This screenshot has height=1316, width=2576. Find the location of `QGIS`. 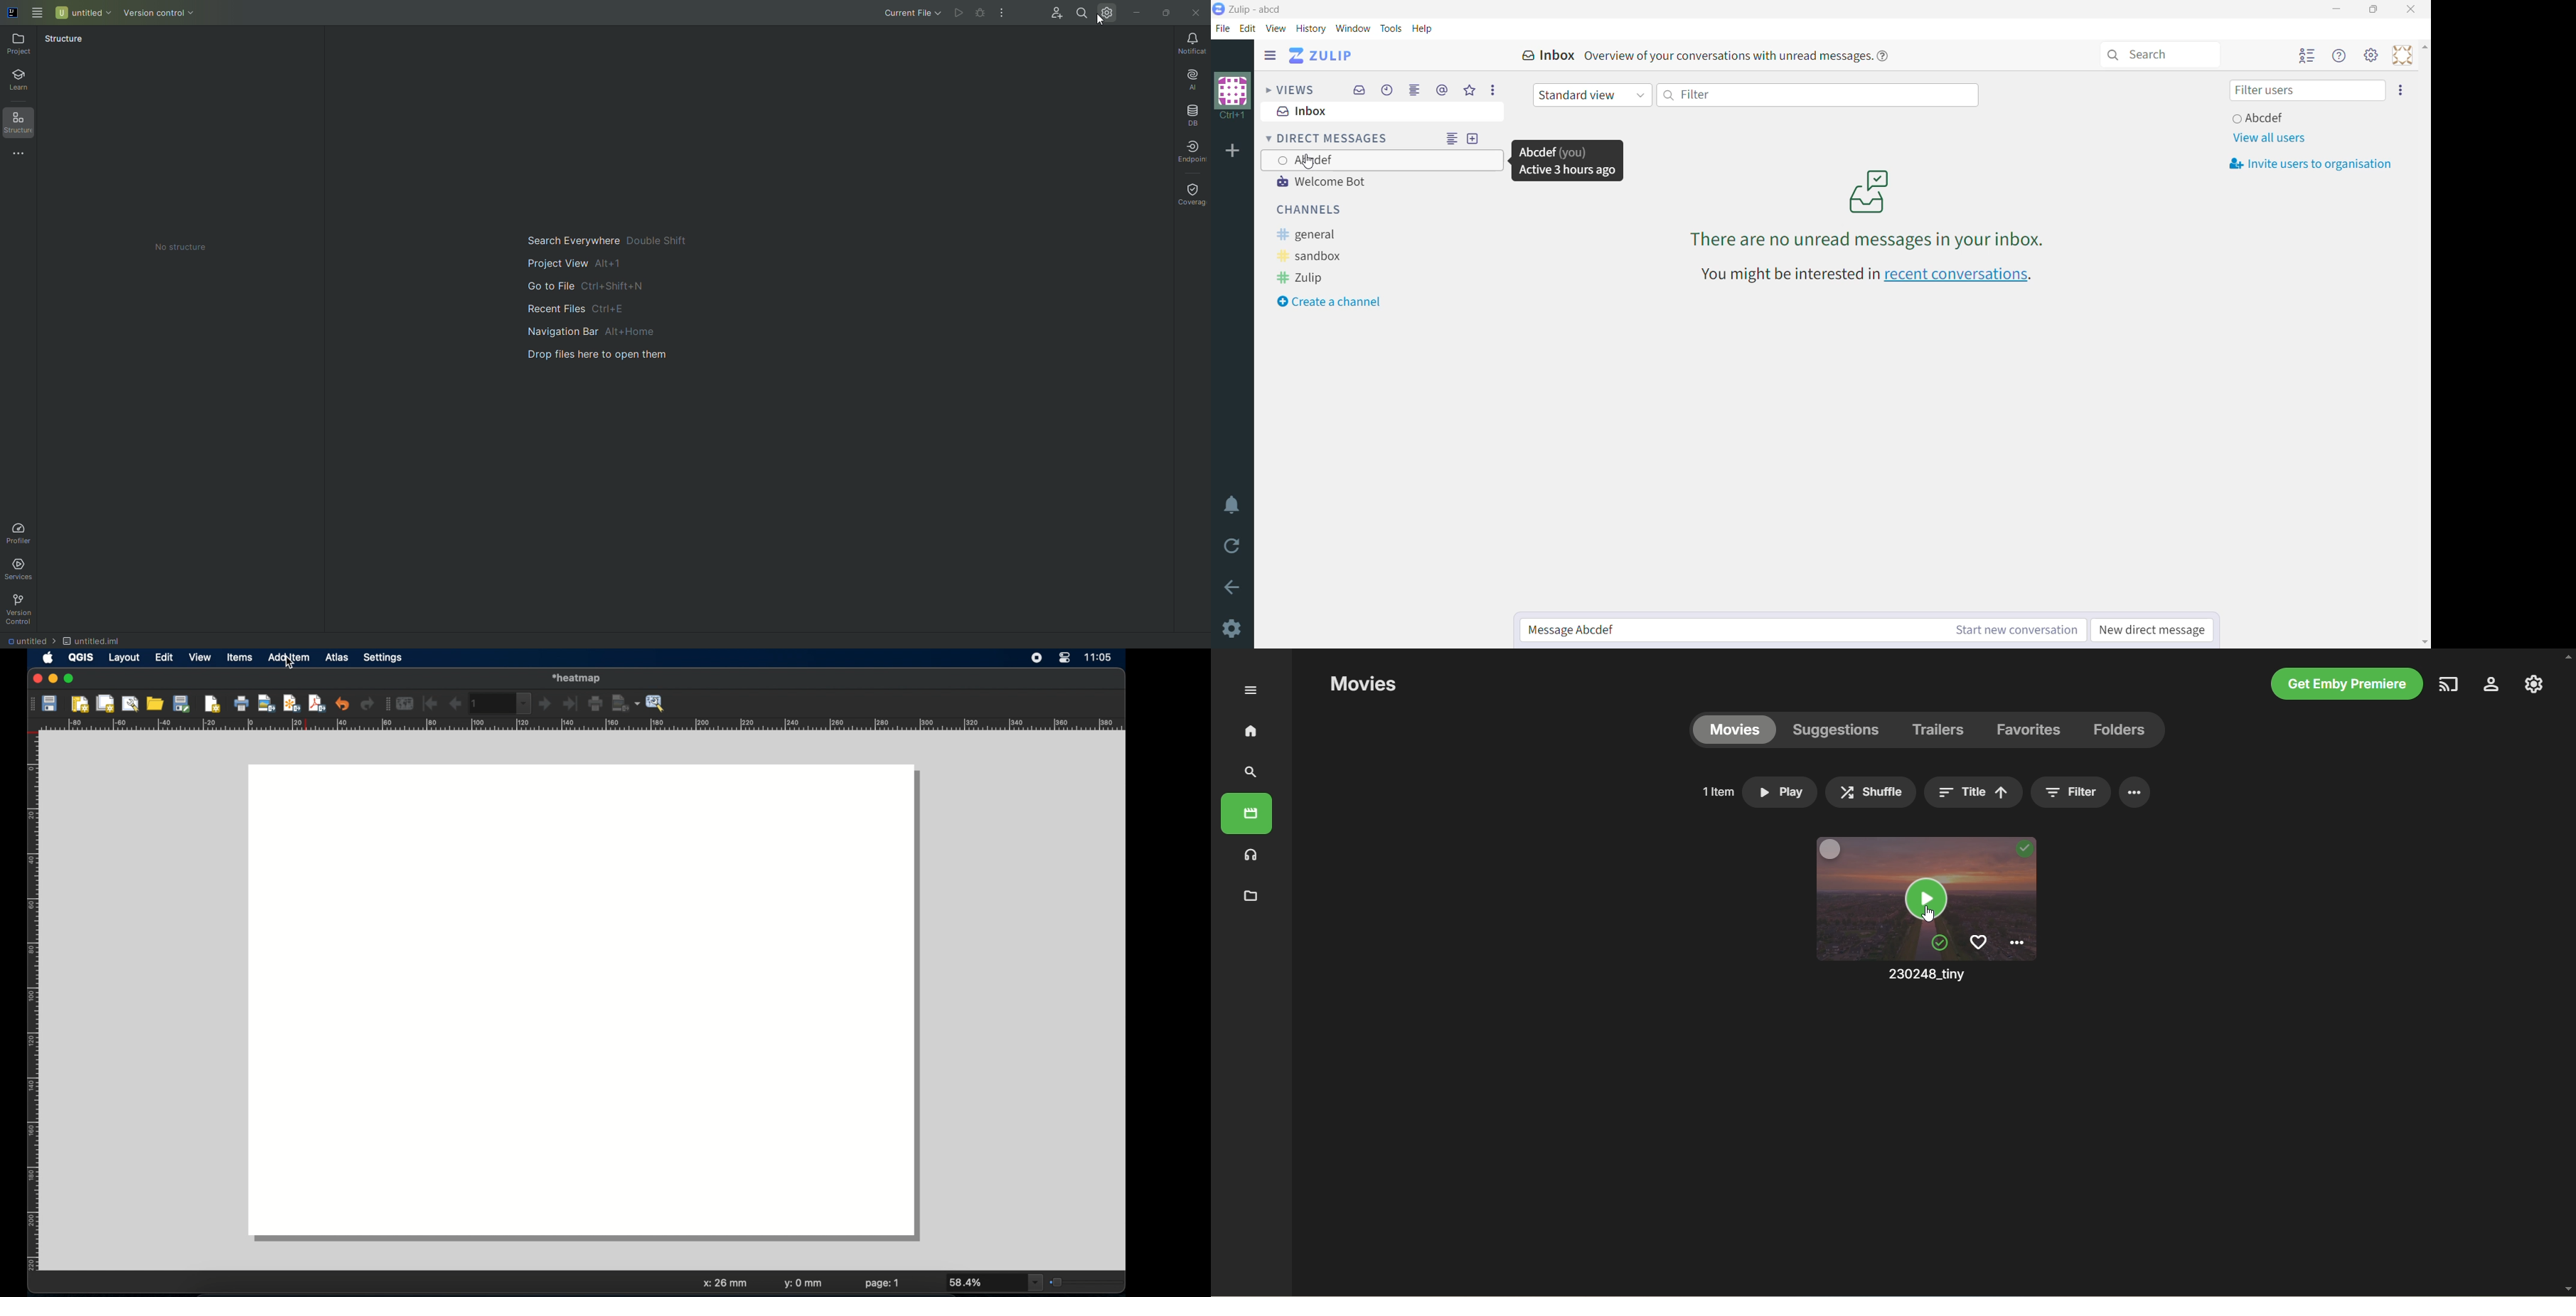

QGIS is located at coordinates (82, 658).